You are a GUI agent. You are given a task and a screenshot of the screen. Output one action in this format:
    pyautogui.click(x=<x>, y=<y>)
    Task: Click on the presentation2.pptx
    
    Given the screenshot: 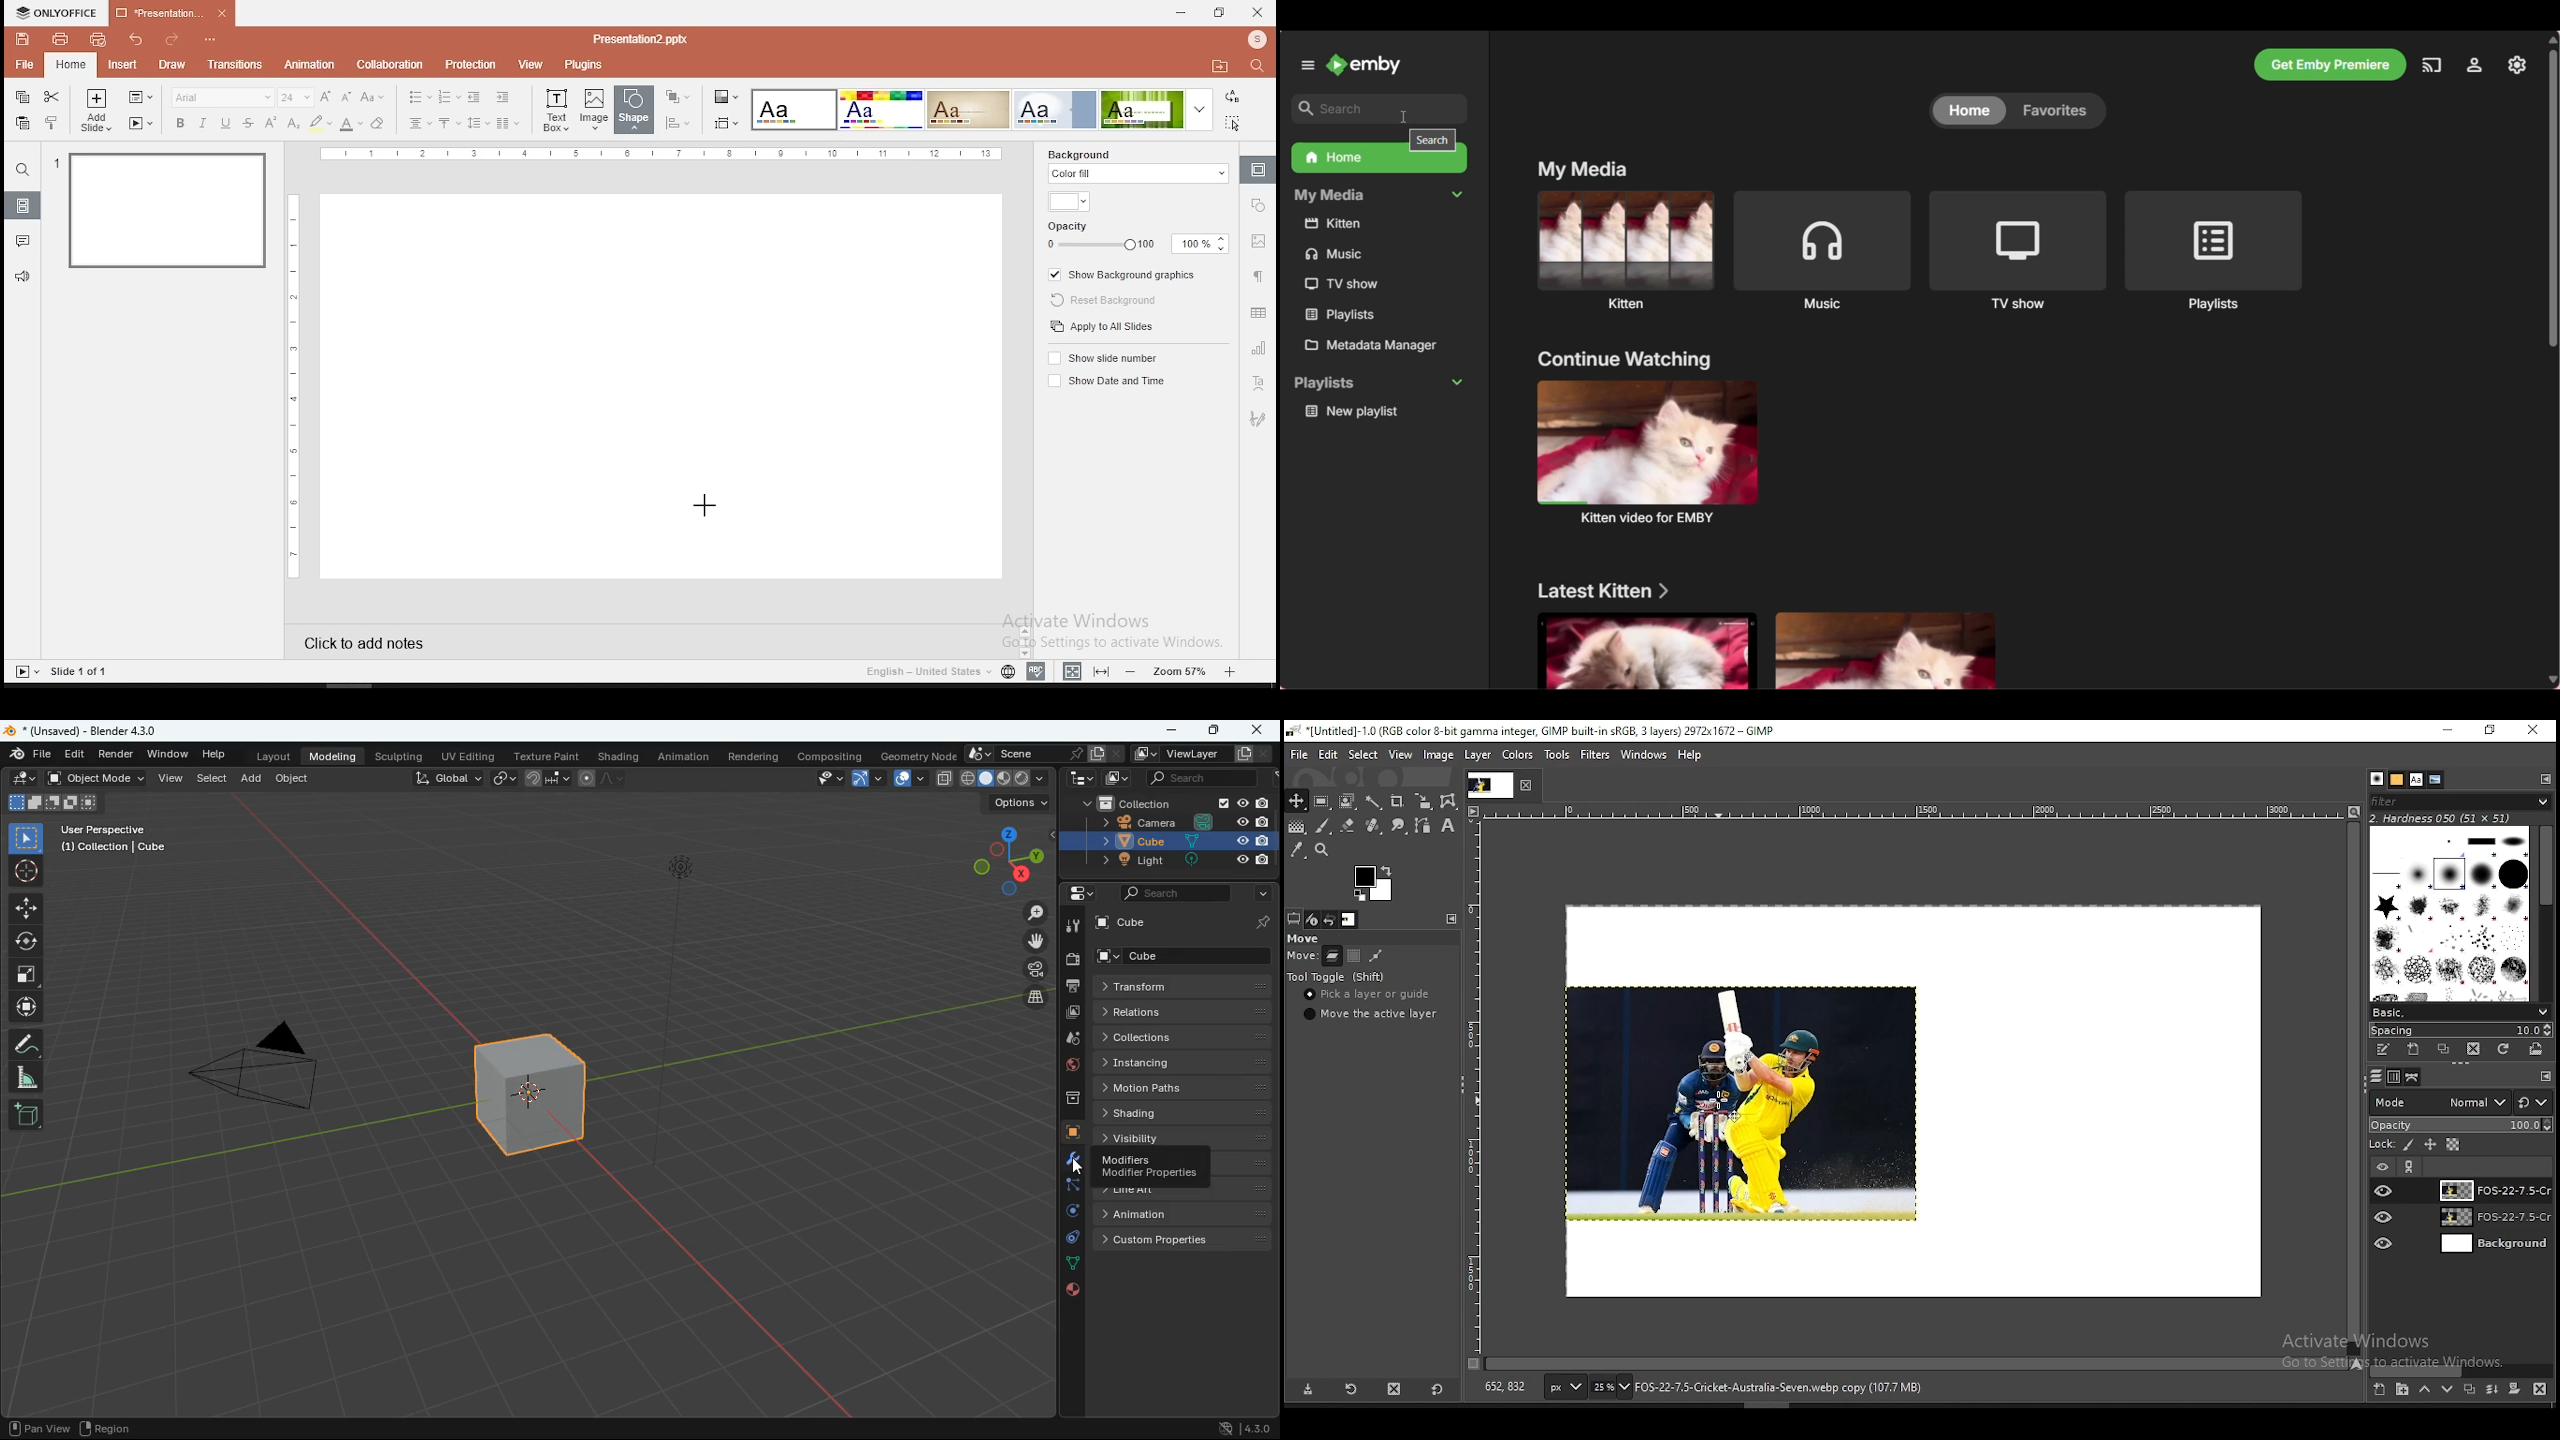 What is the action you would take?
    pyautogui.click(x=637, y=40)
    